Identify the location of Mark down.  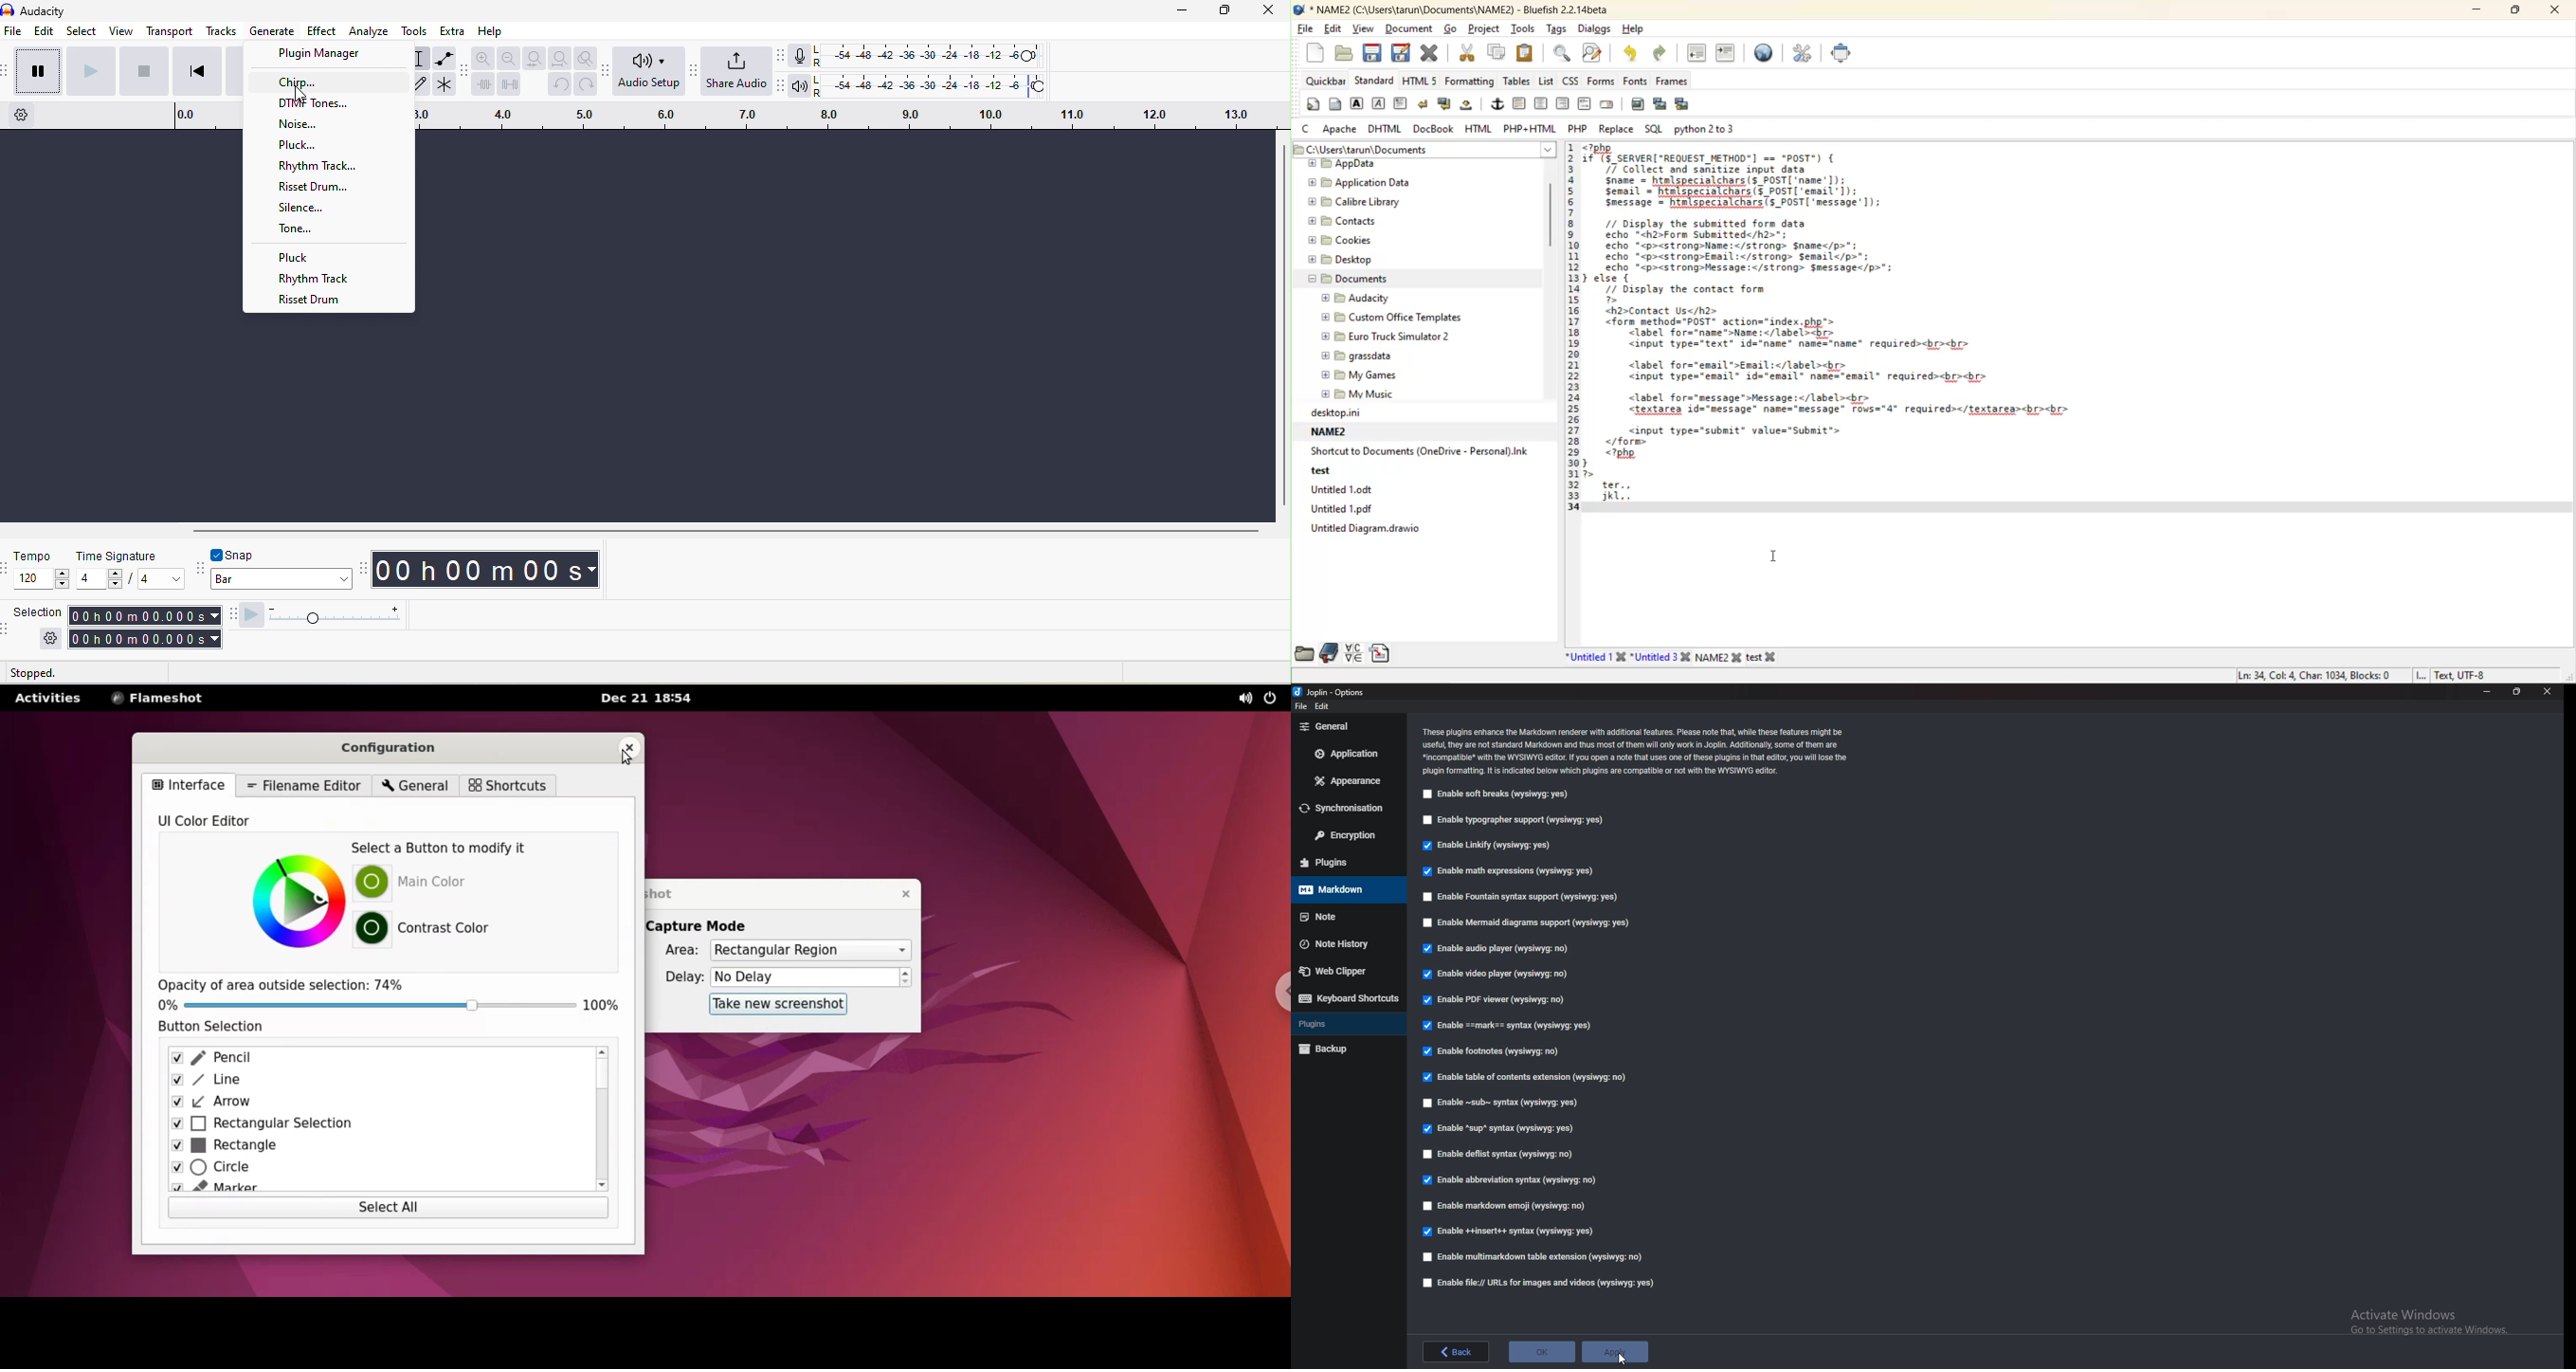
(1344, 889).